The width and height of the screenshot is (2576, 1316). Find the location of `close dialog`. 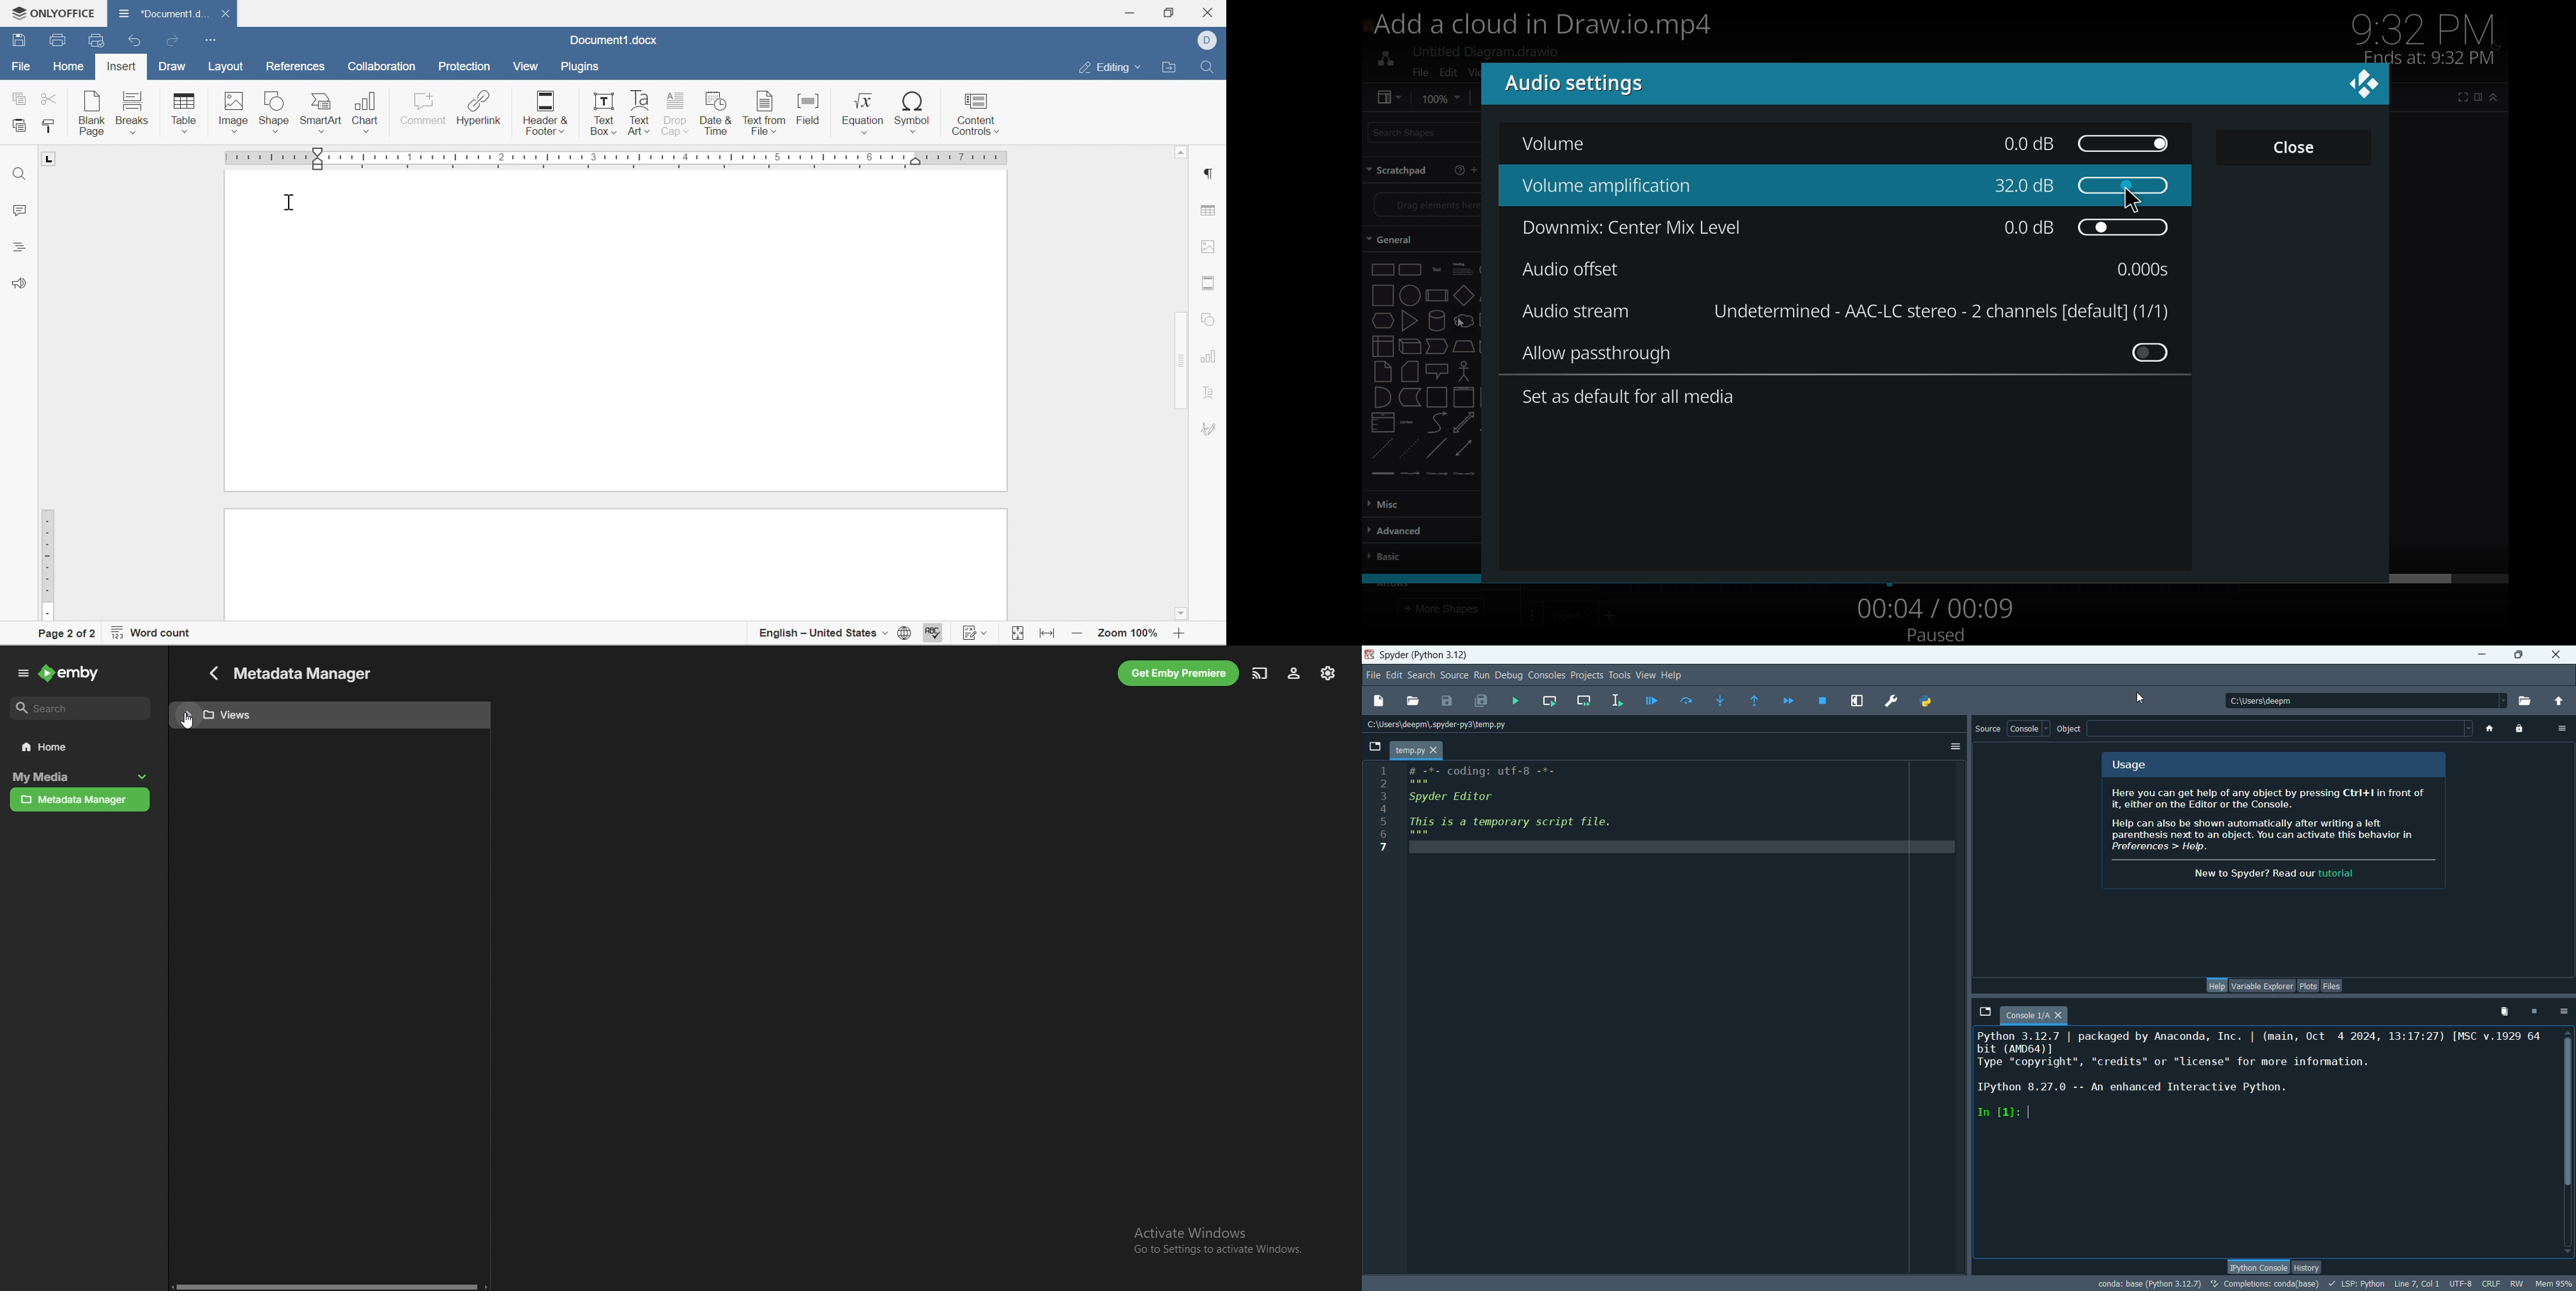

close dialog is located at coordinates (2366, 87).